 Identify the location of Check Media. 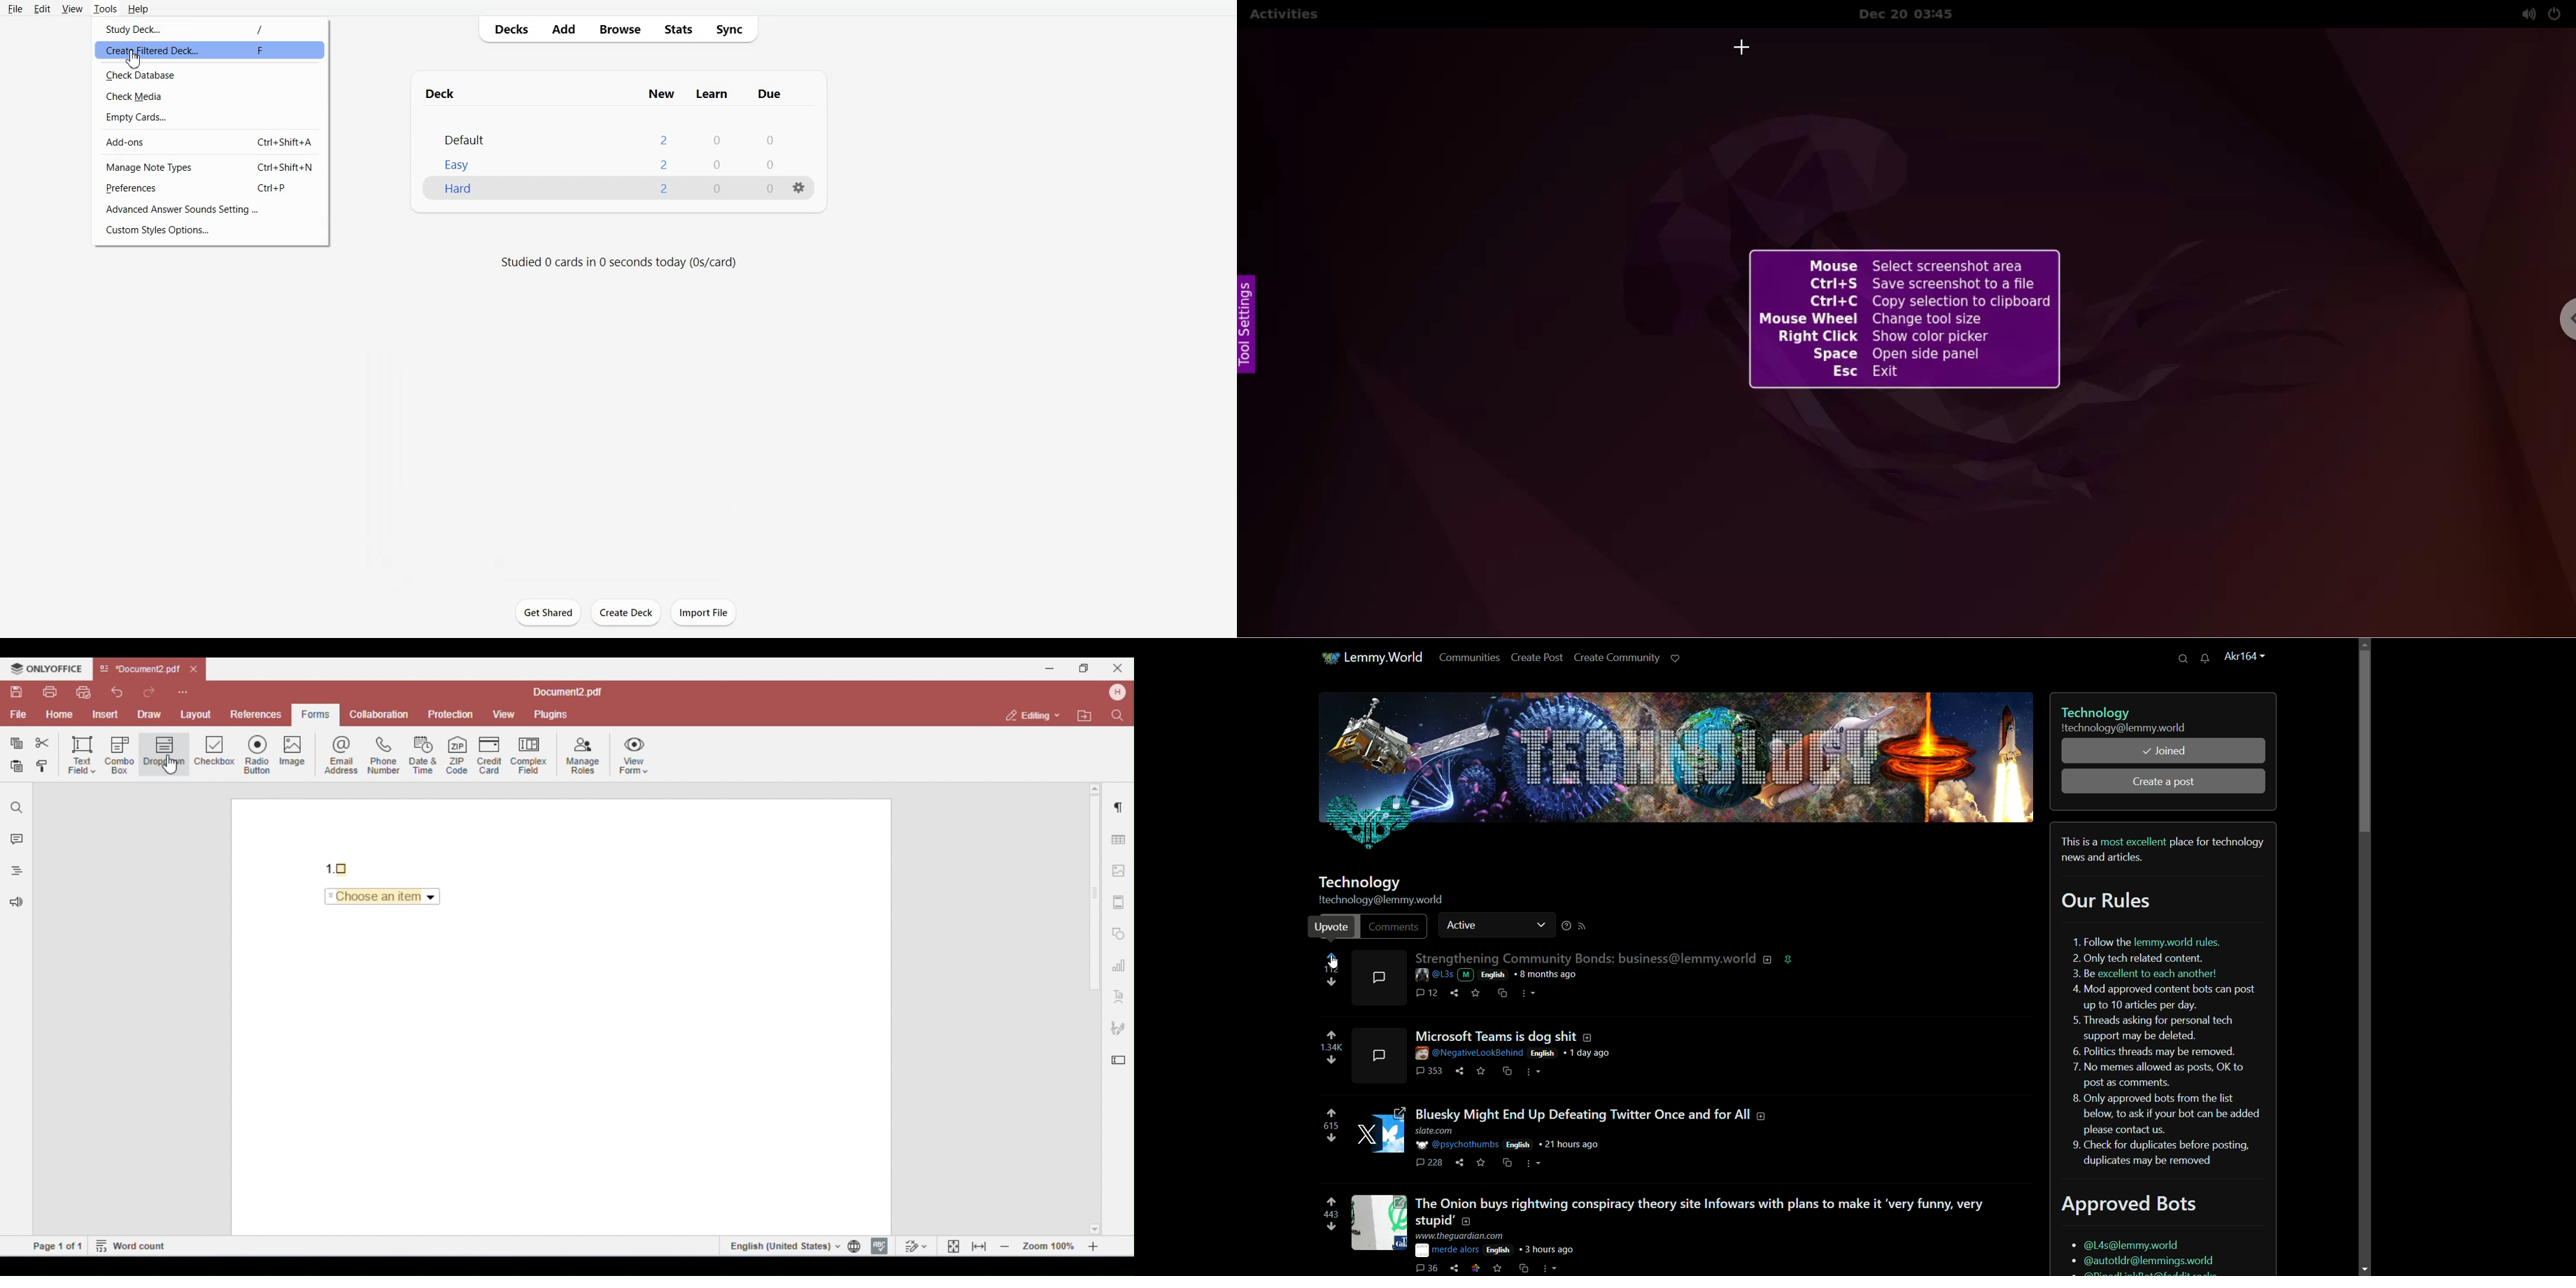
(211, 95).